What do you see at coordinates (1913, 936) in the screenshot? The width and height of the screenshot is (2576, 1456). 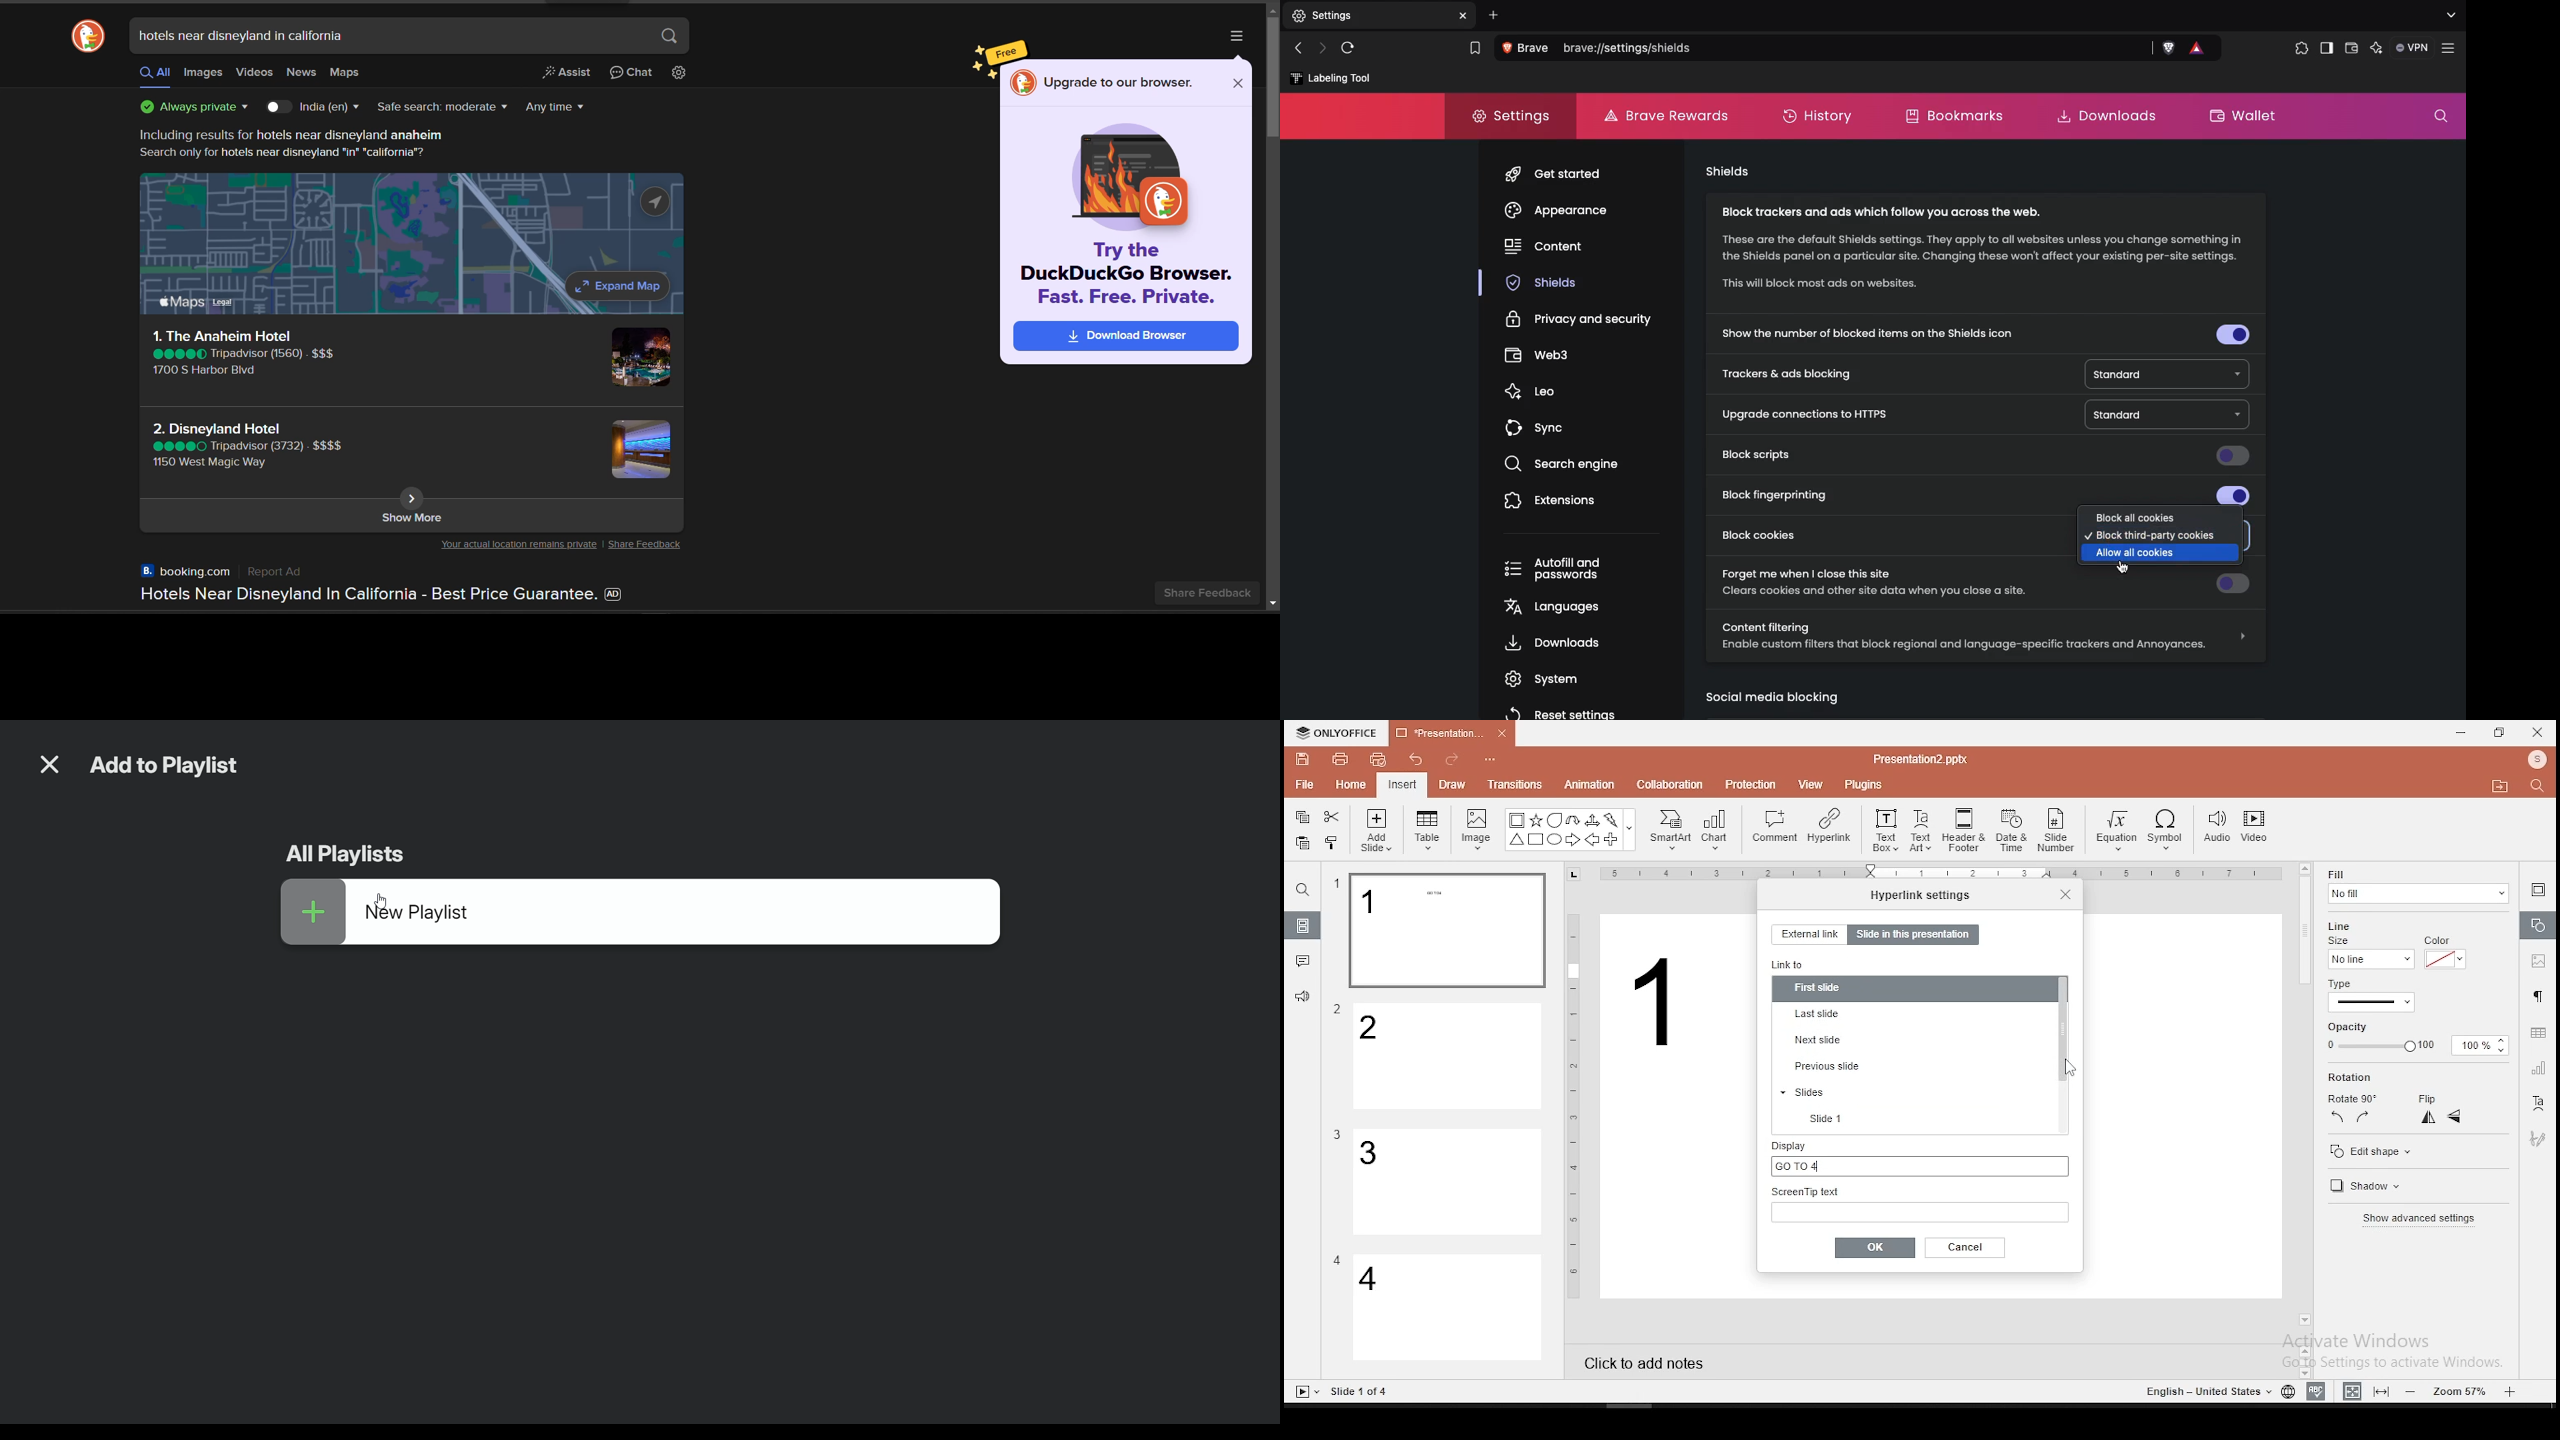 I see `slide in this presentation` at bounding box center [1913, 936].